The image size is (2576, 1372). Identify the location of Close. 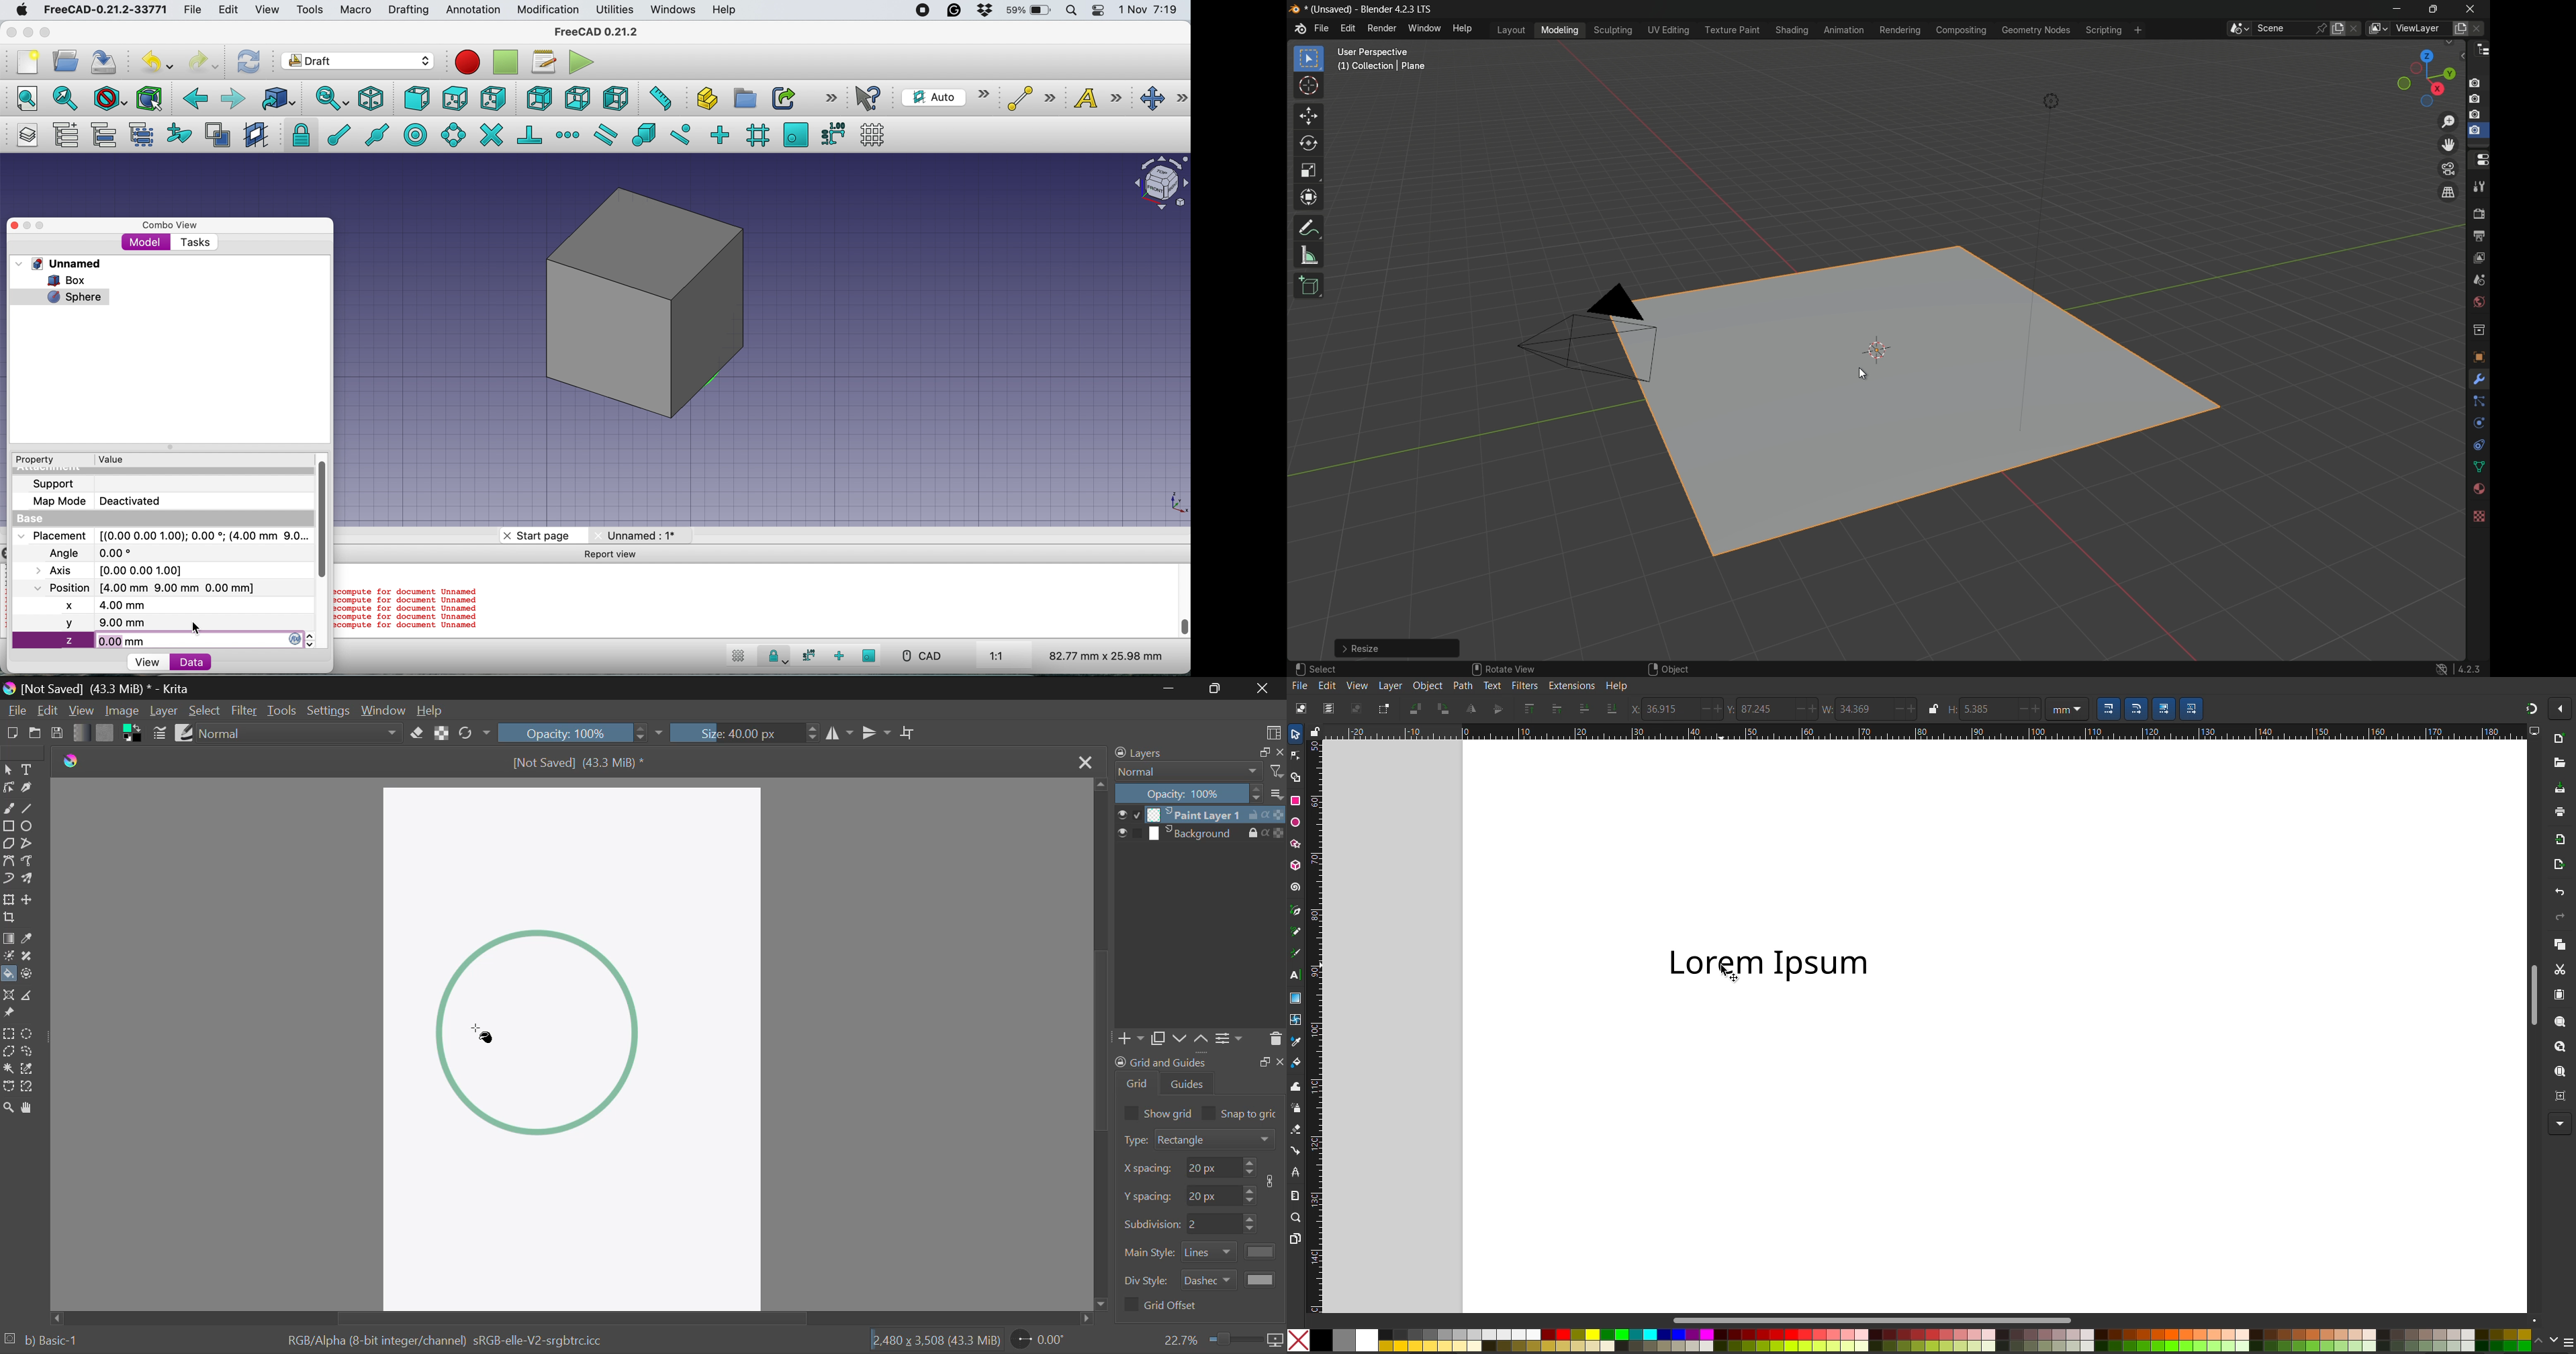
(1084, 762).